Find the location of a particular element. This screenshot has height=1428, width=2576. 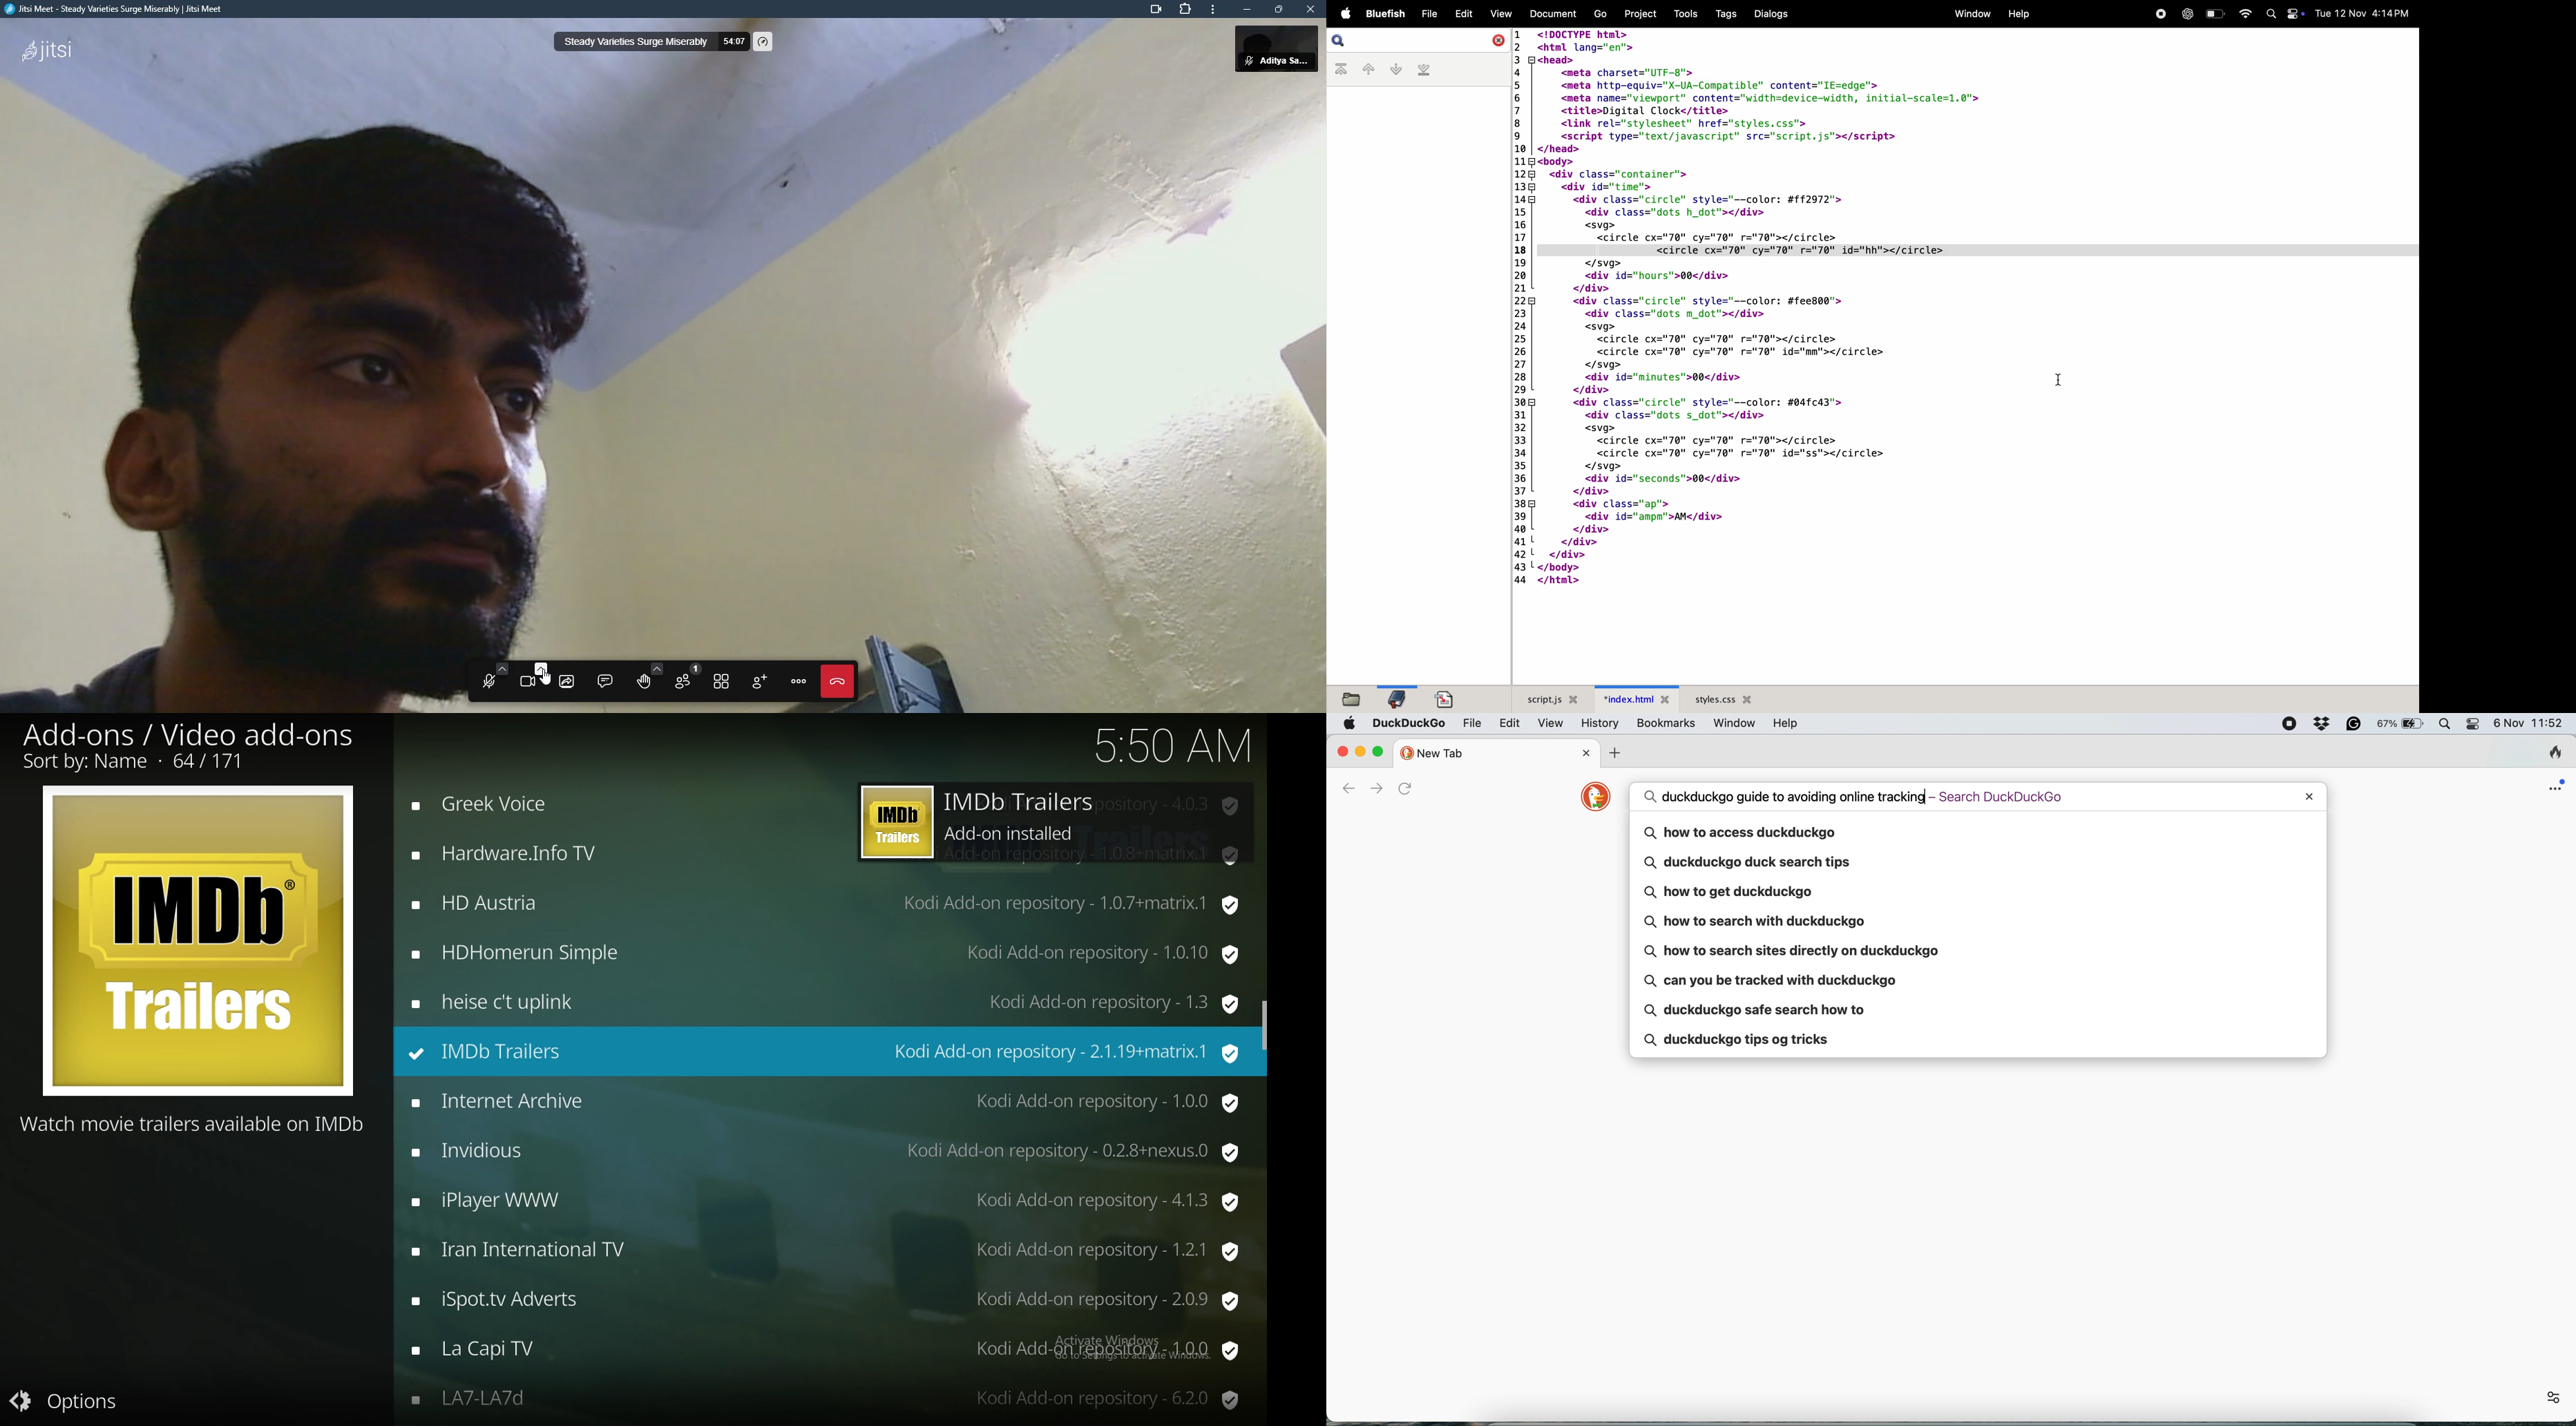

add on is located at coordinates (825, 1254).